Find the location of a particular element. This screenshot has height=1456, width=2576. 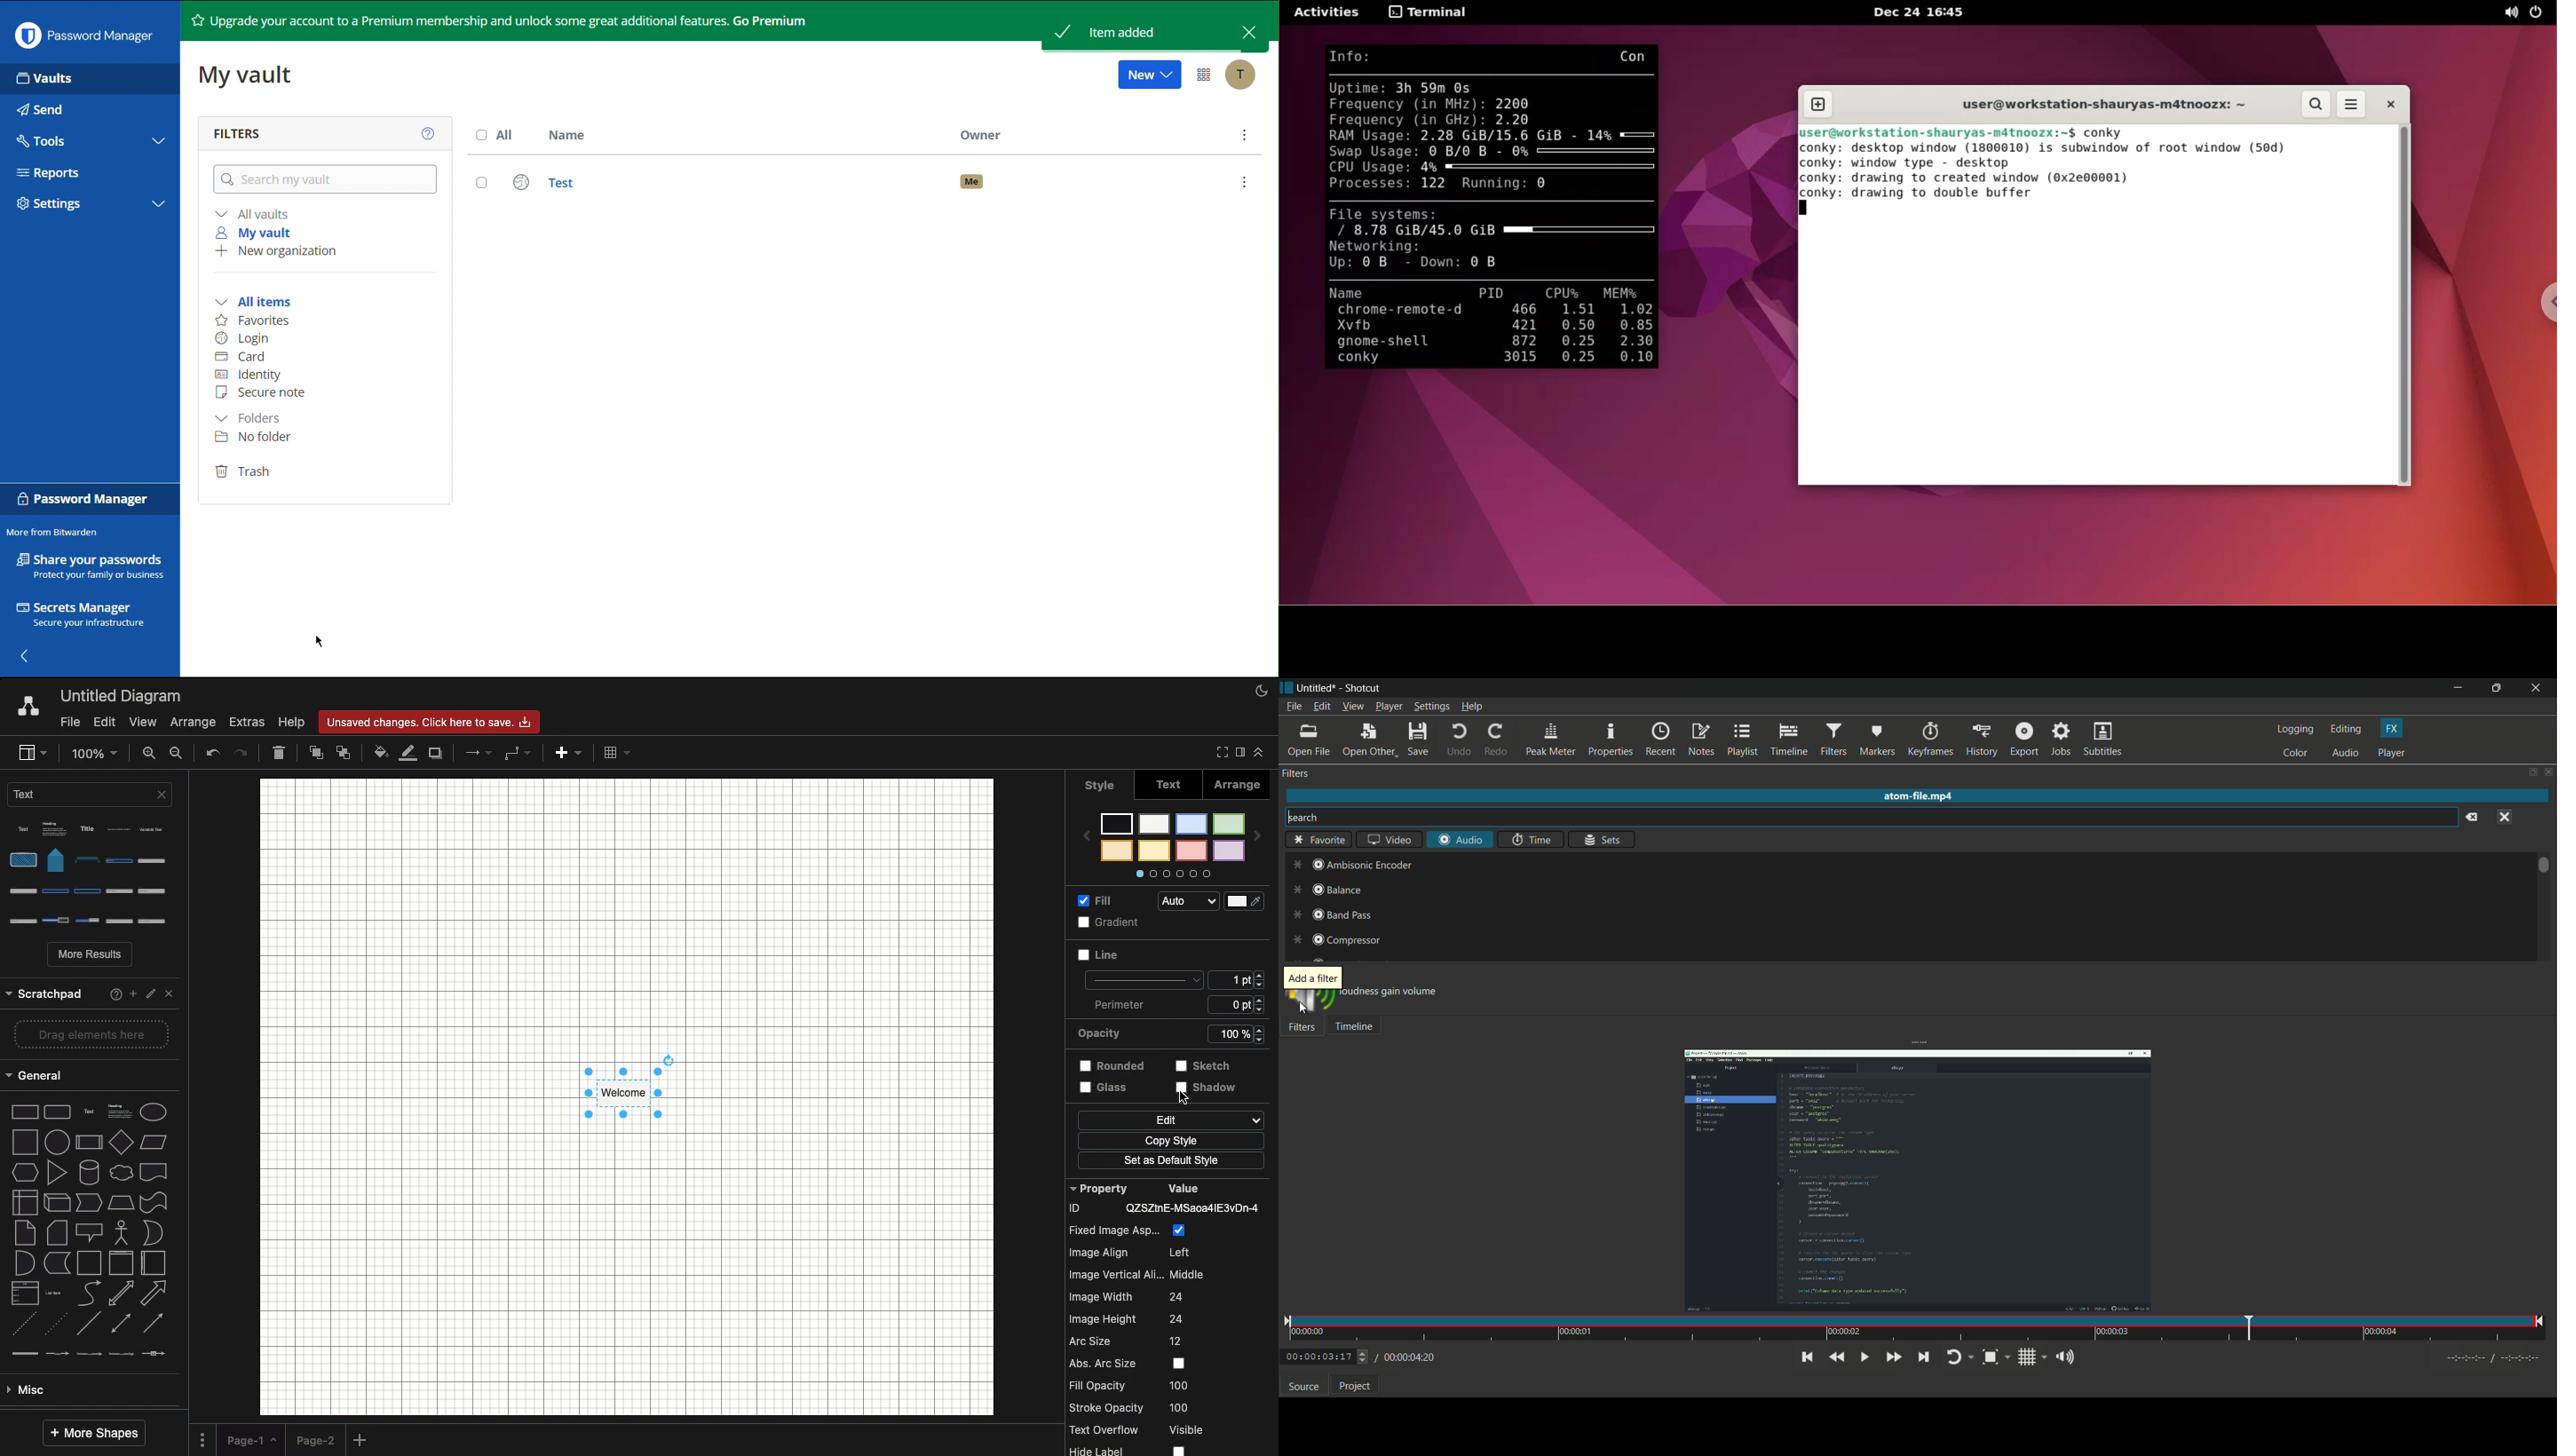

style is located at coordinates (1100, 784).